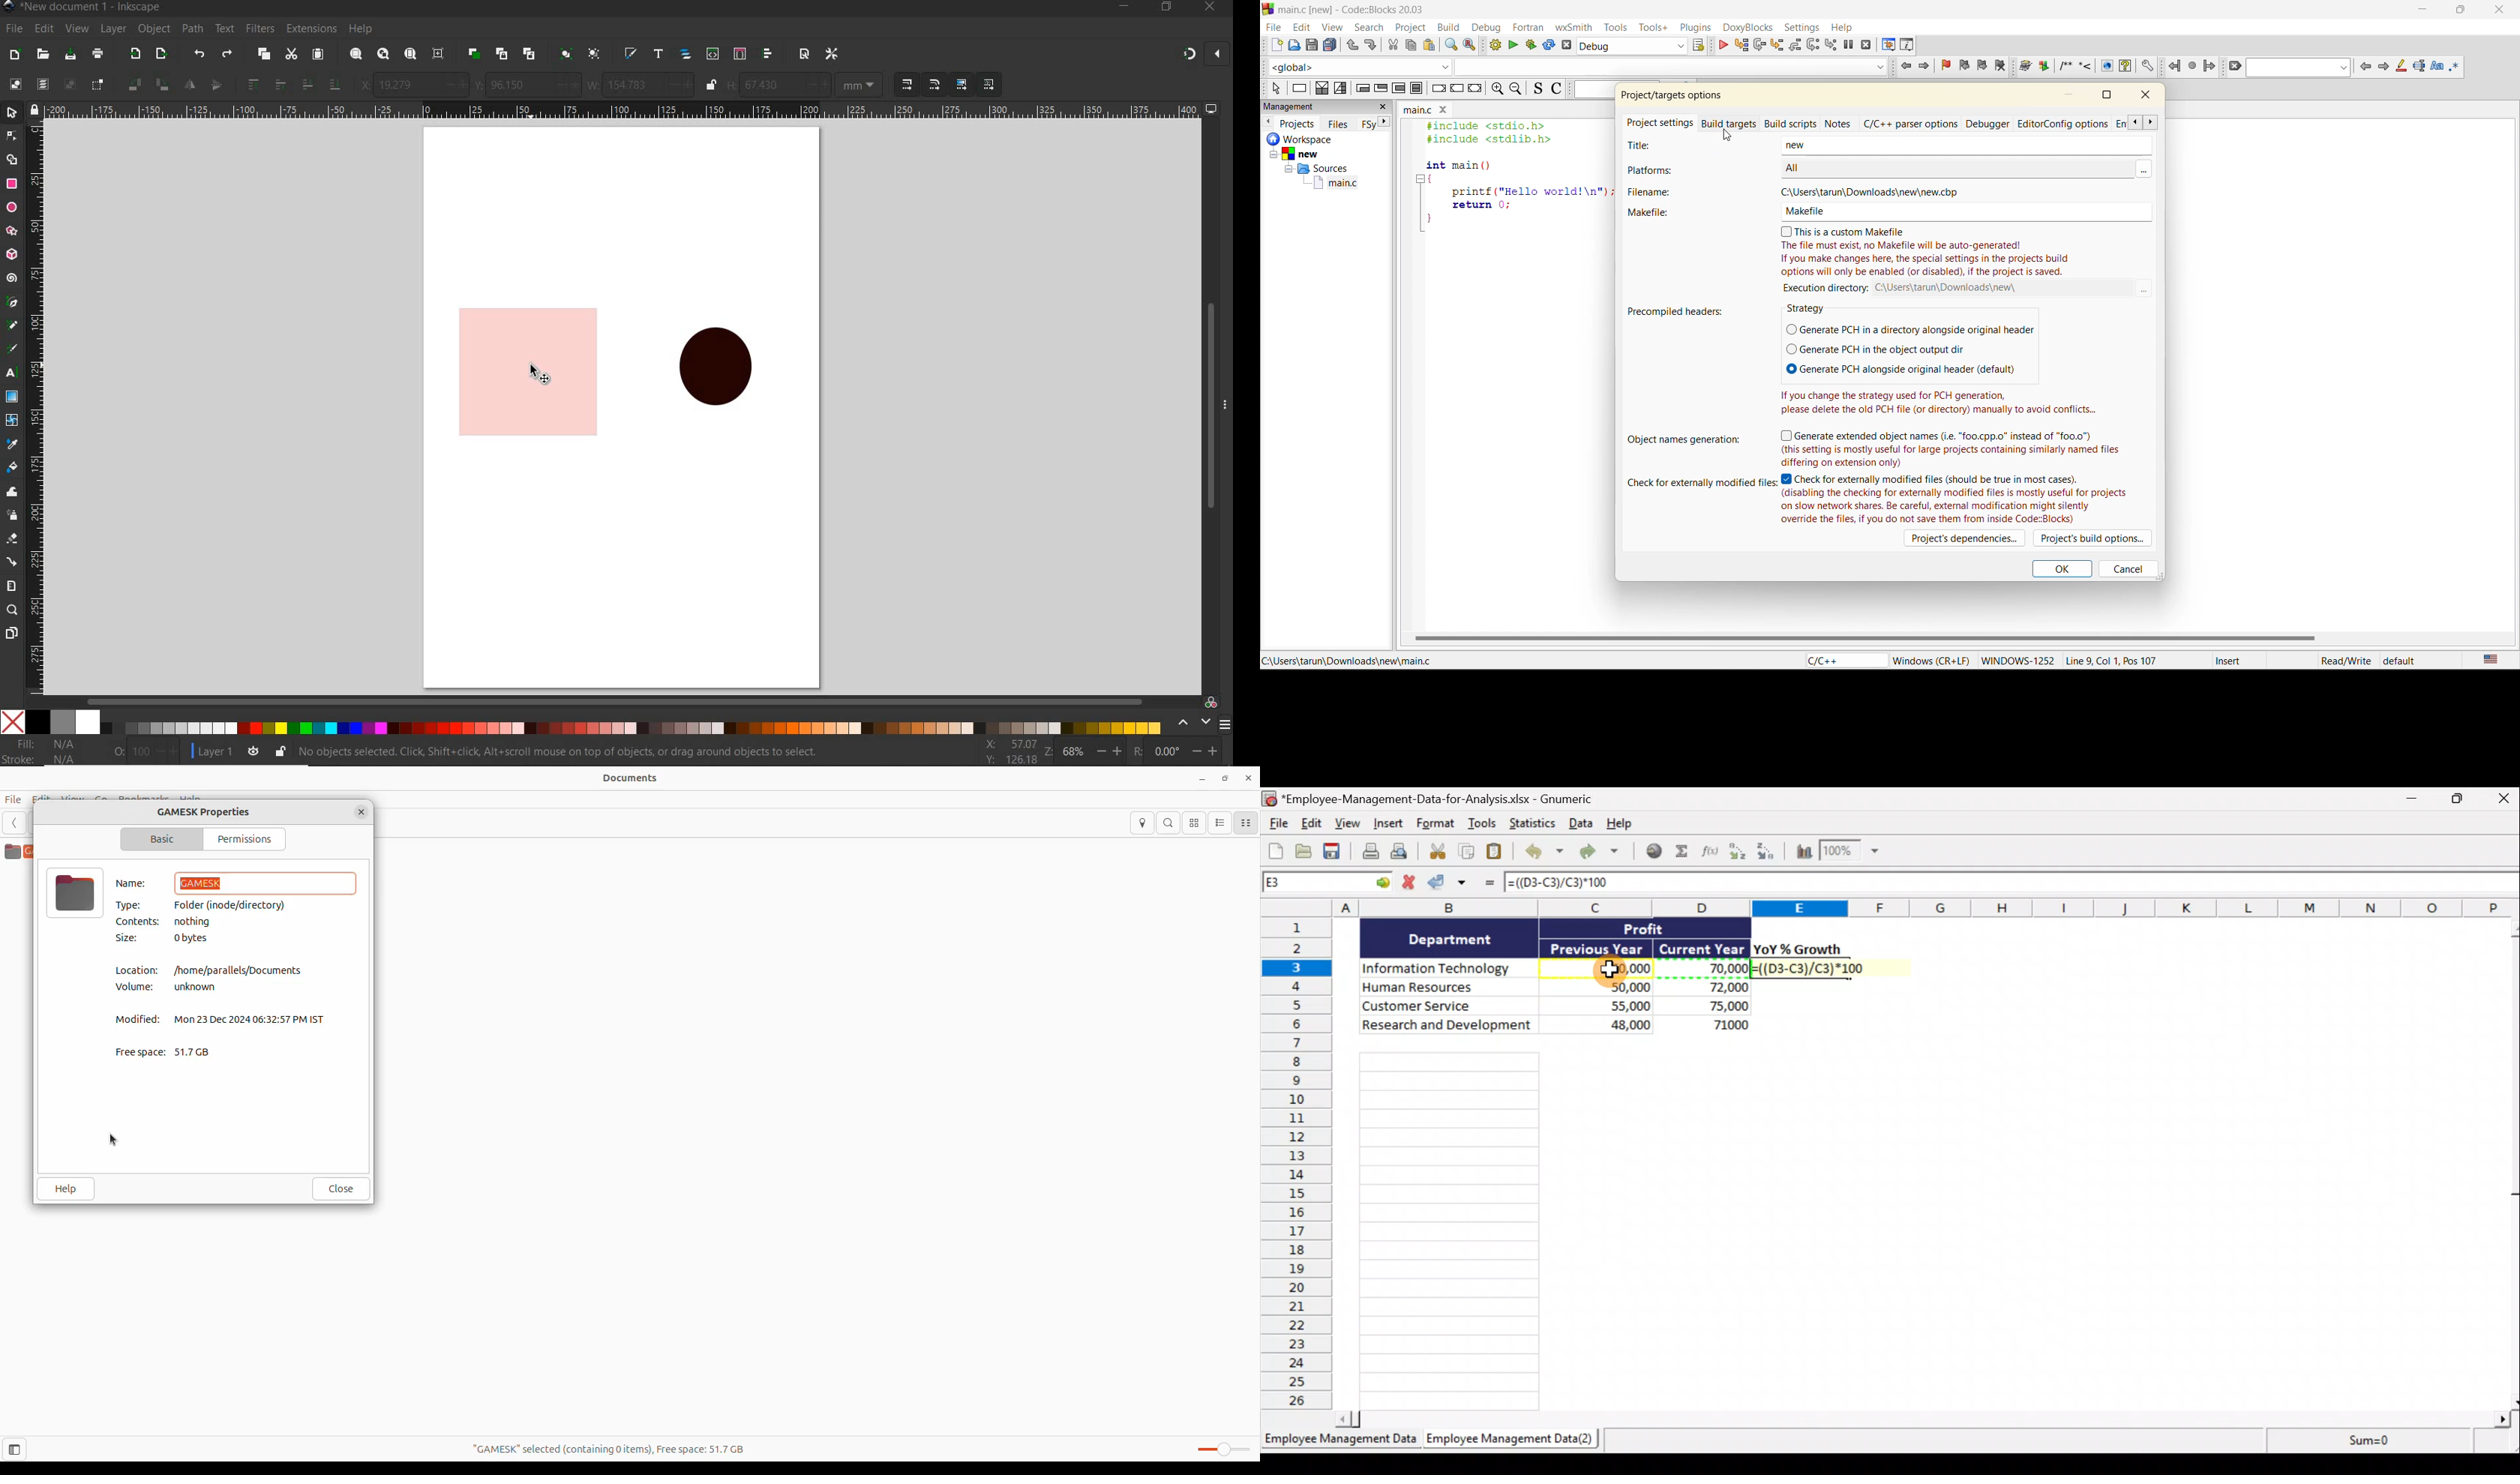  Describe the element at coordinates (1342, 88) in the screenshot. I see `selection` at that location.